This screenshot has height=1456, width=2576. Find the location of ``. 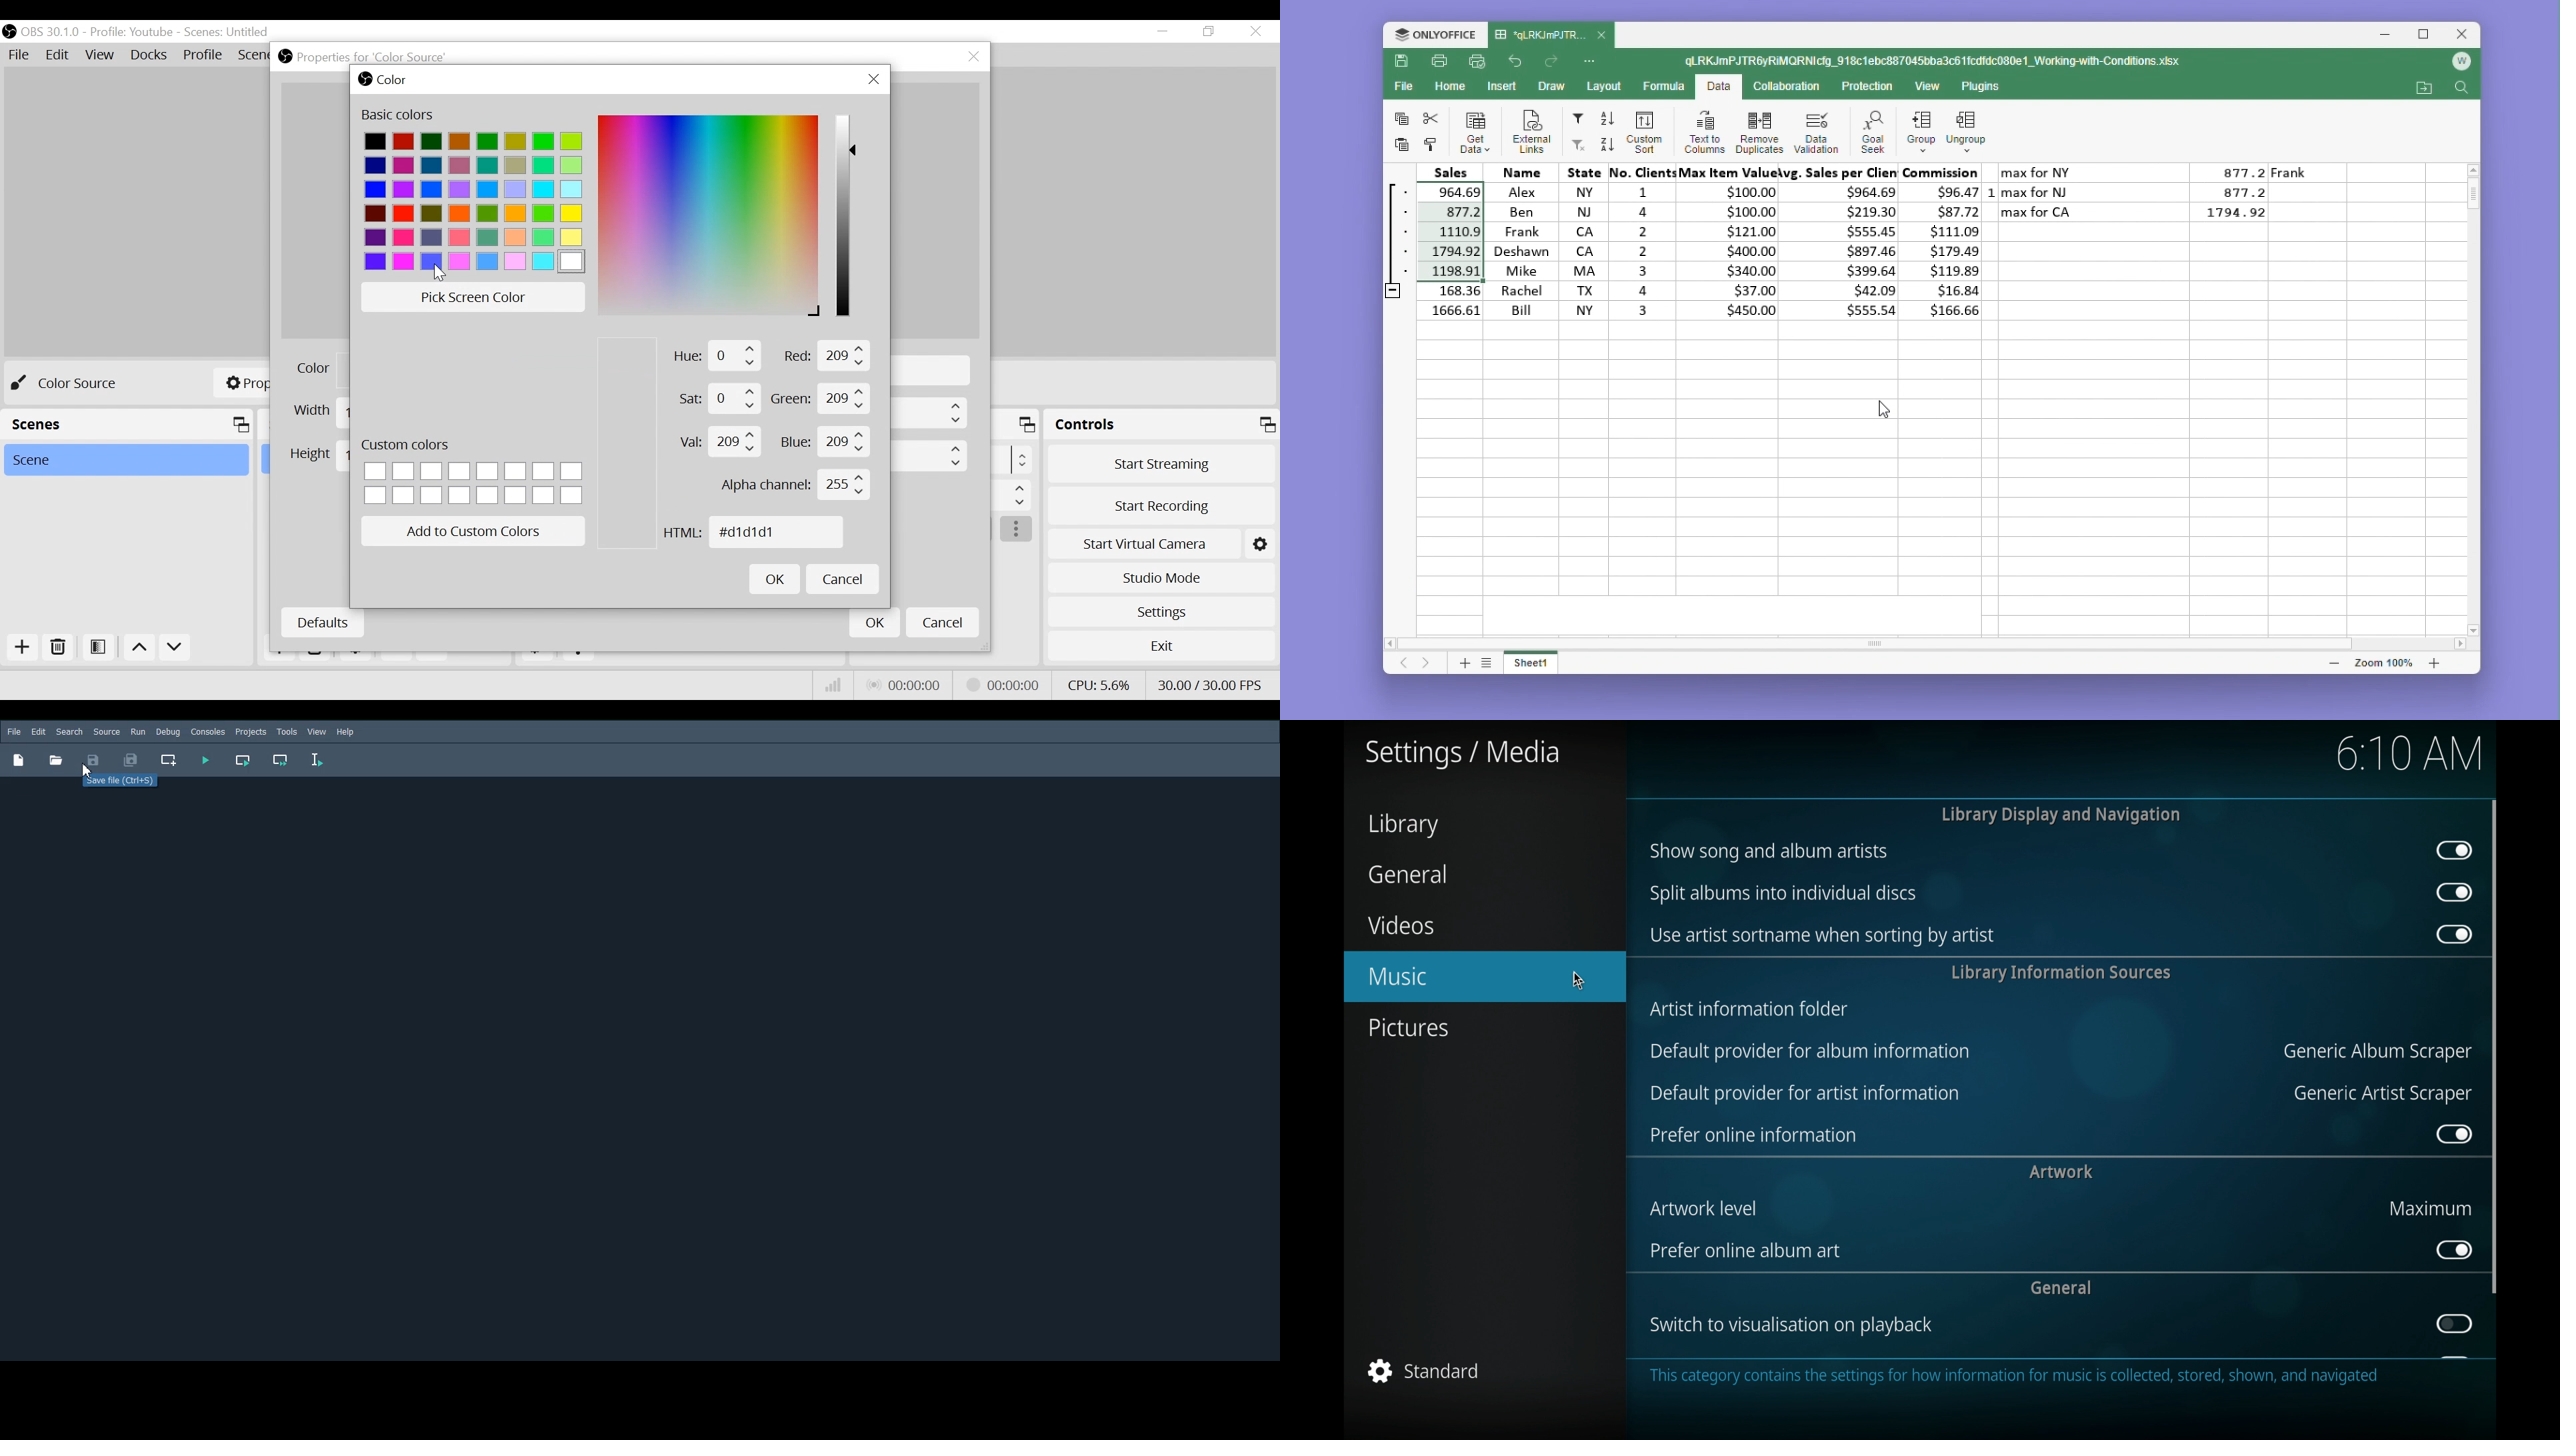

 is located at coordinates (1927, 86).